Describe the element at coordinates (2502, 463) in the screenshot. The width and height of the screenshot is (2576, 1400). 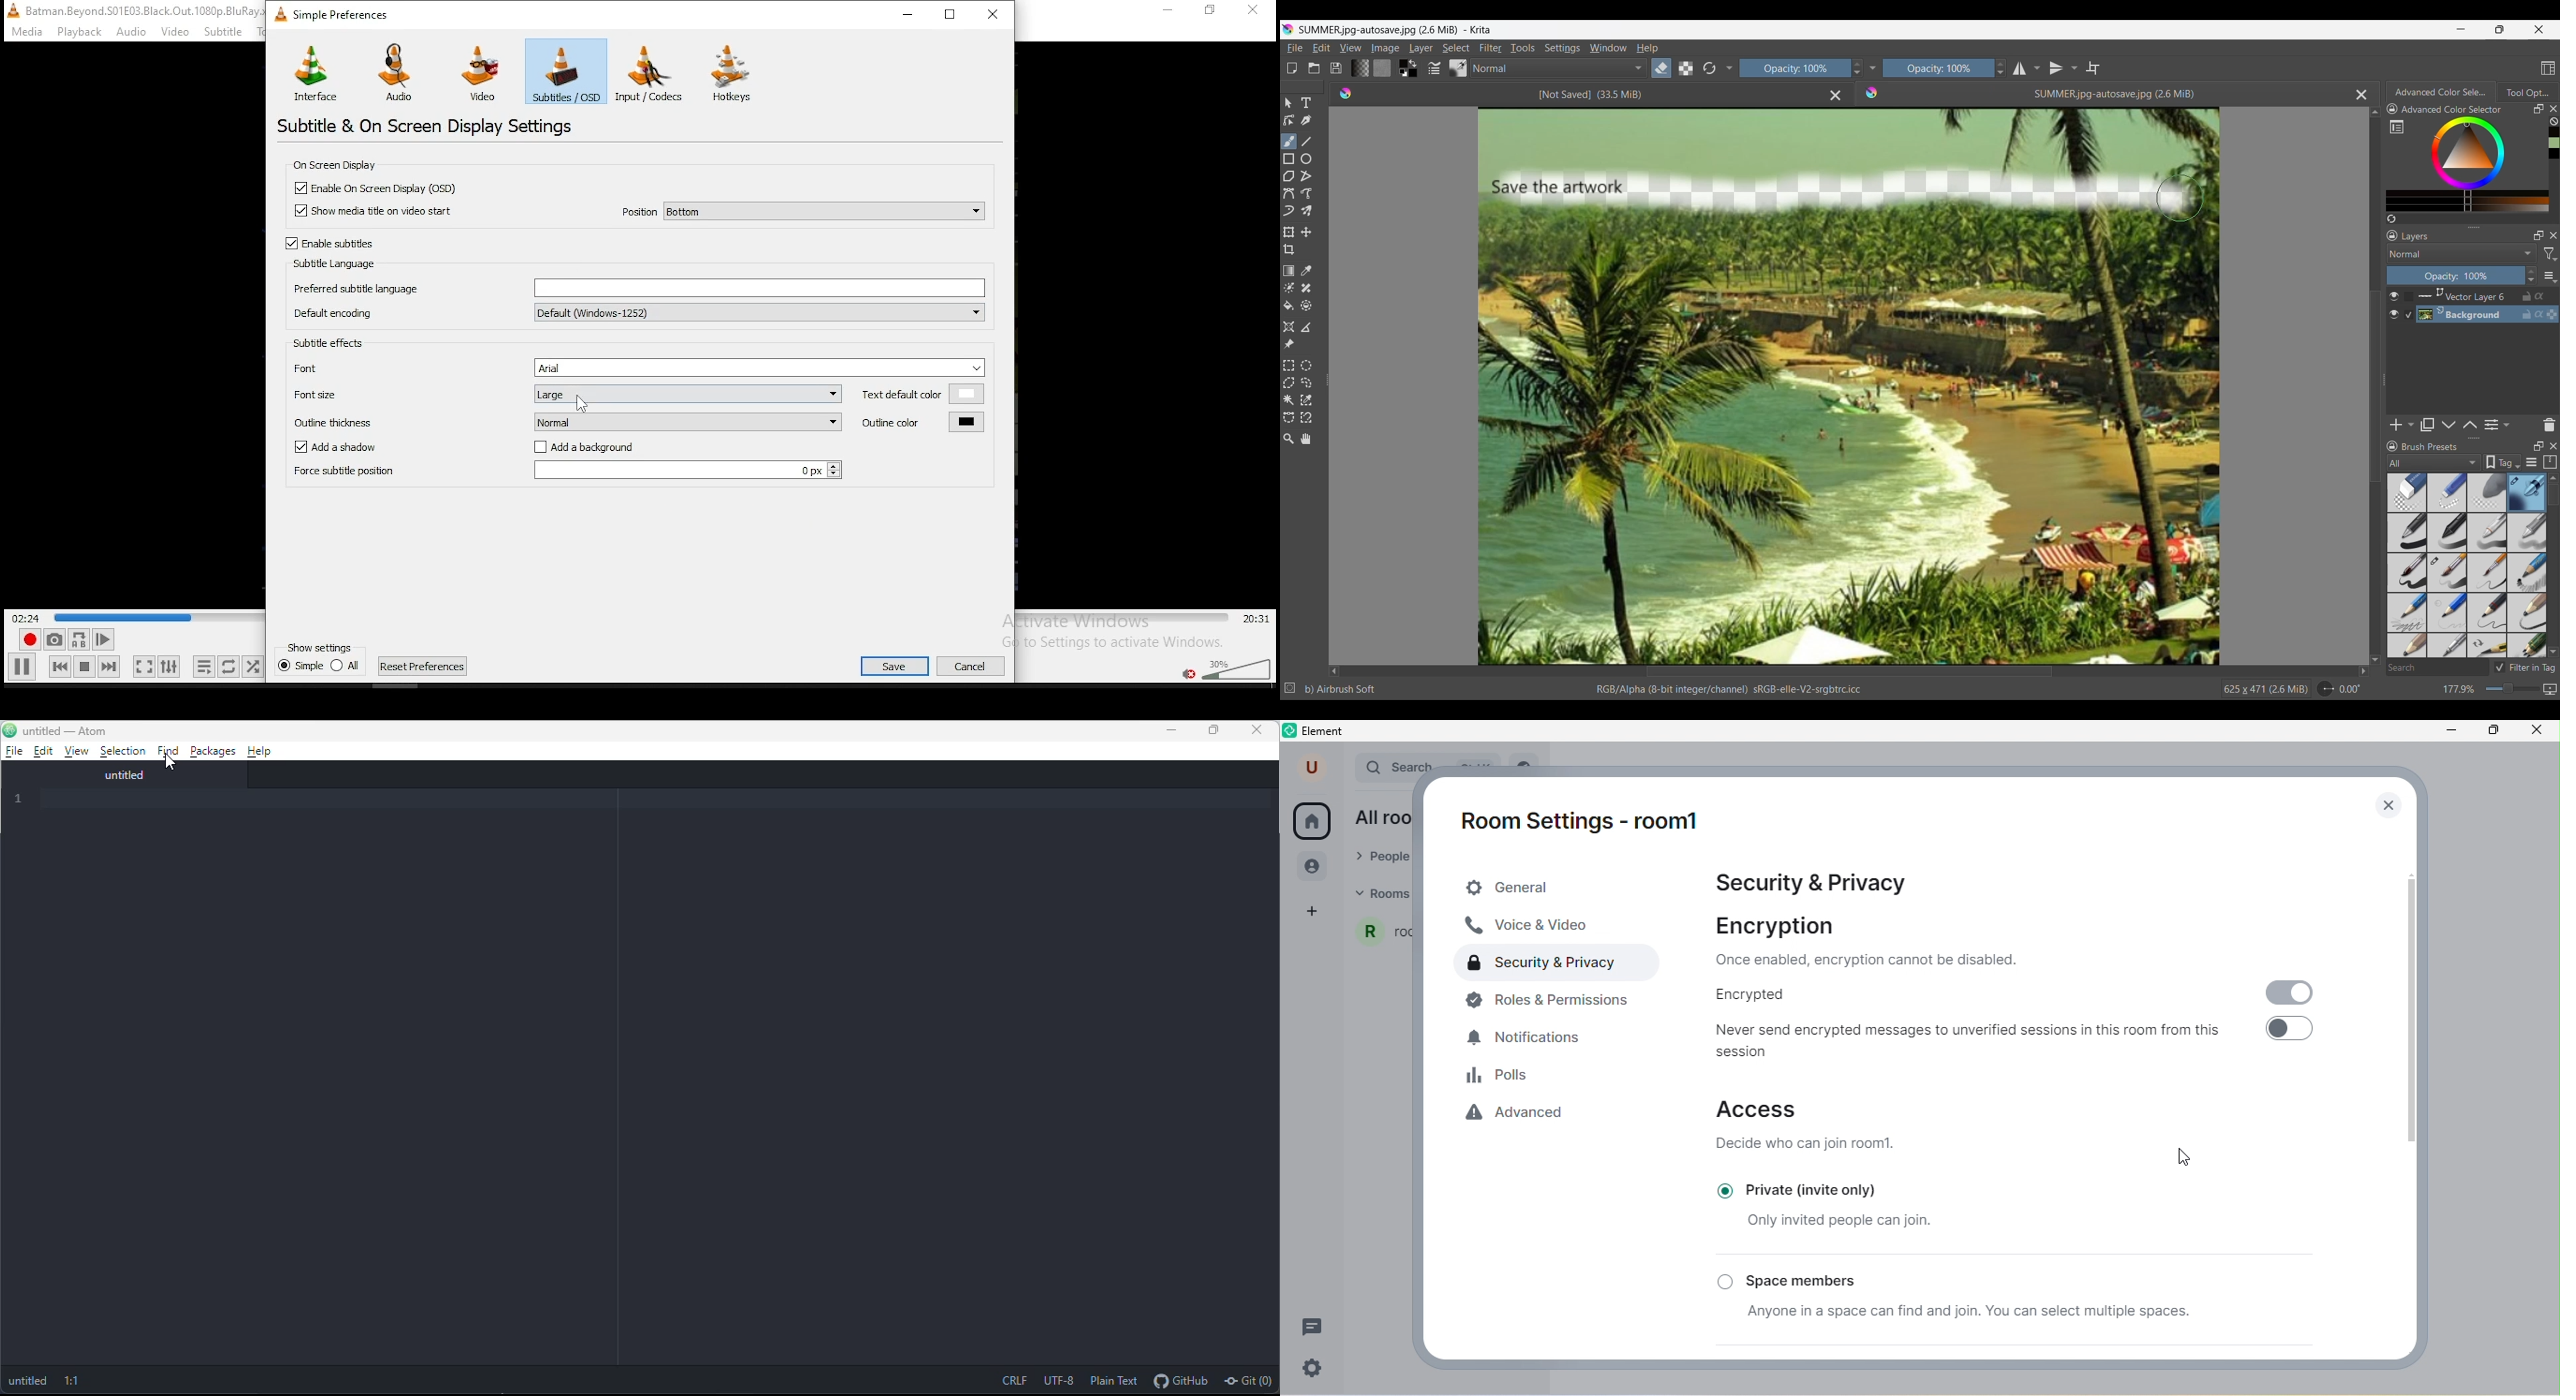
I see `Tag` at that location.